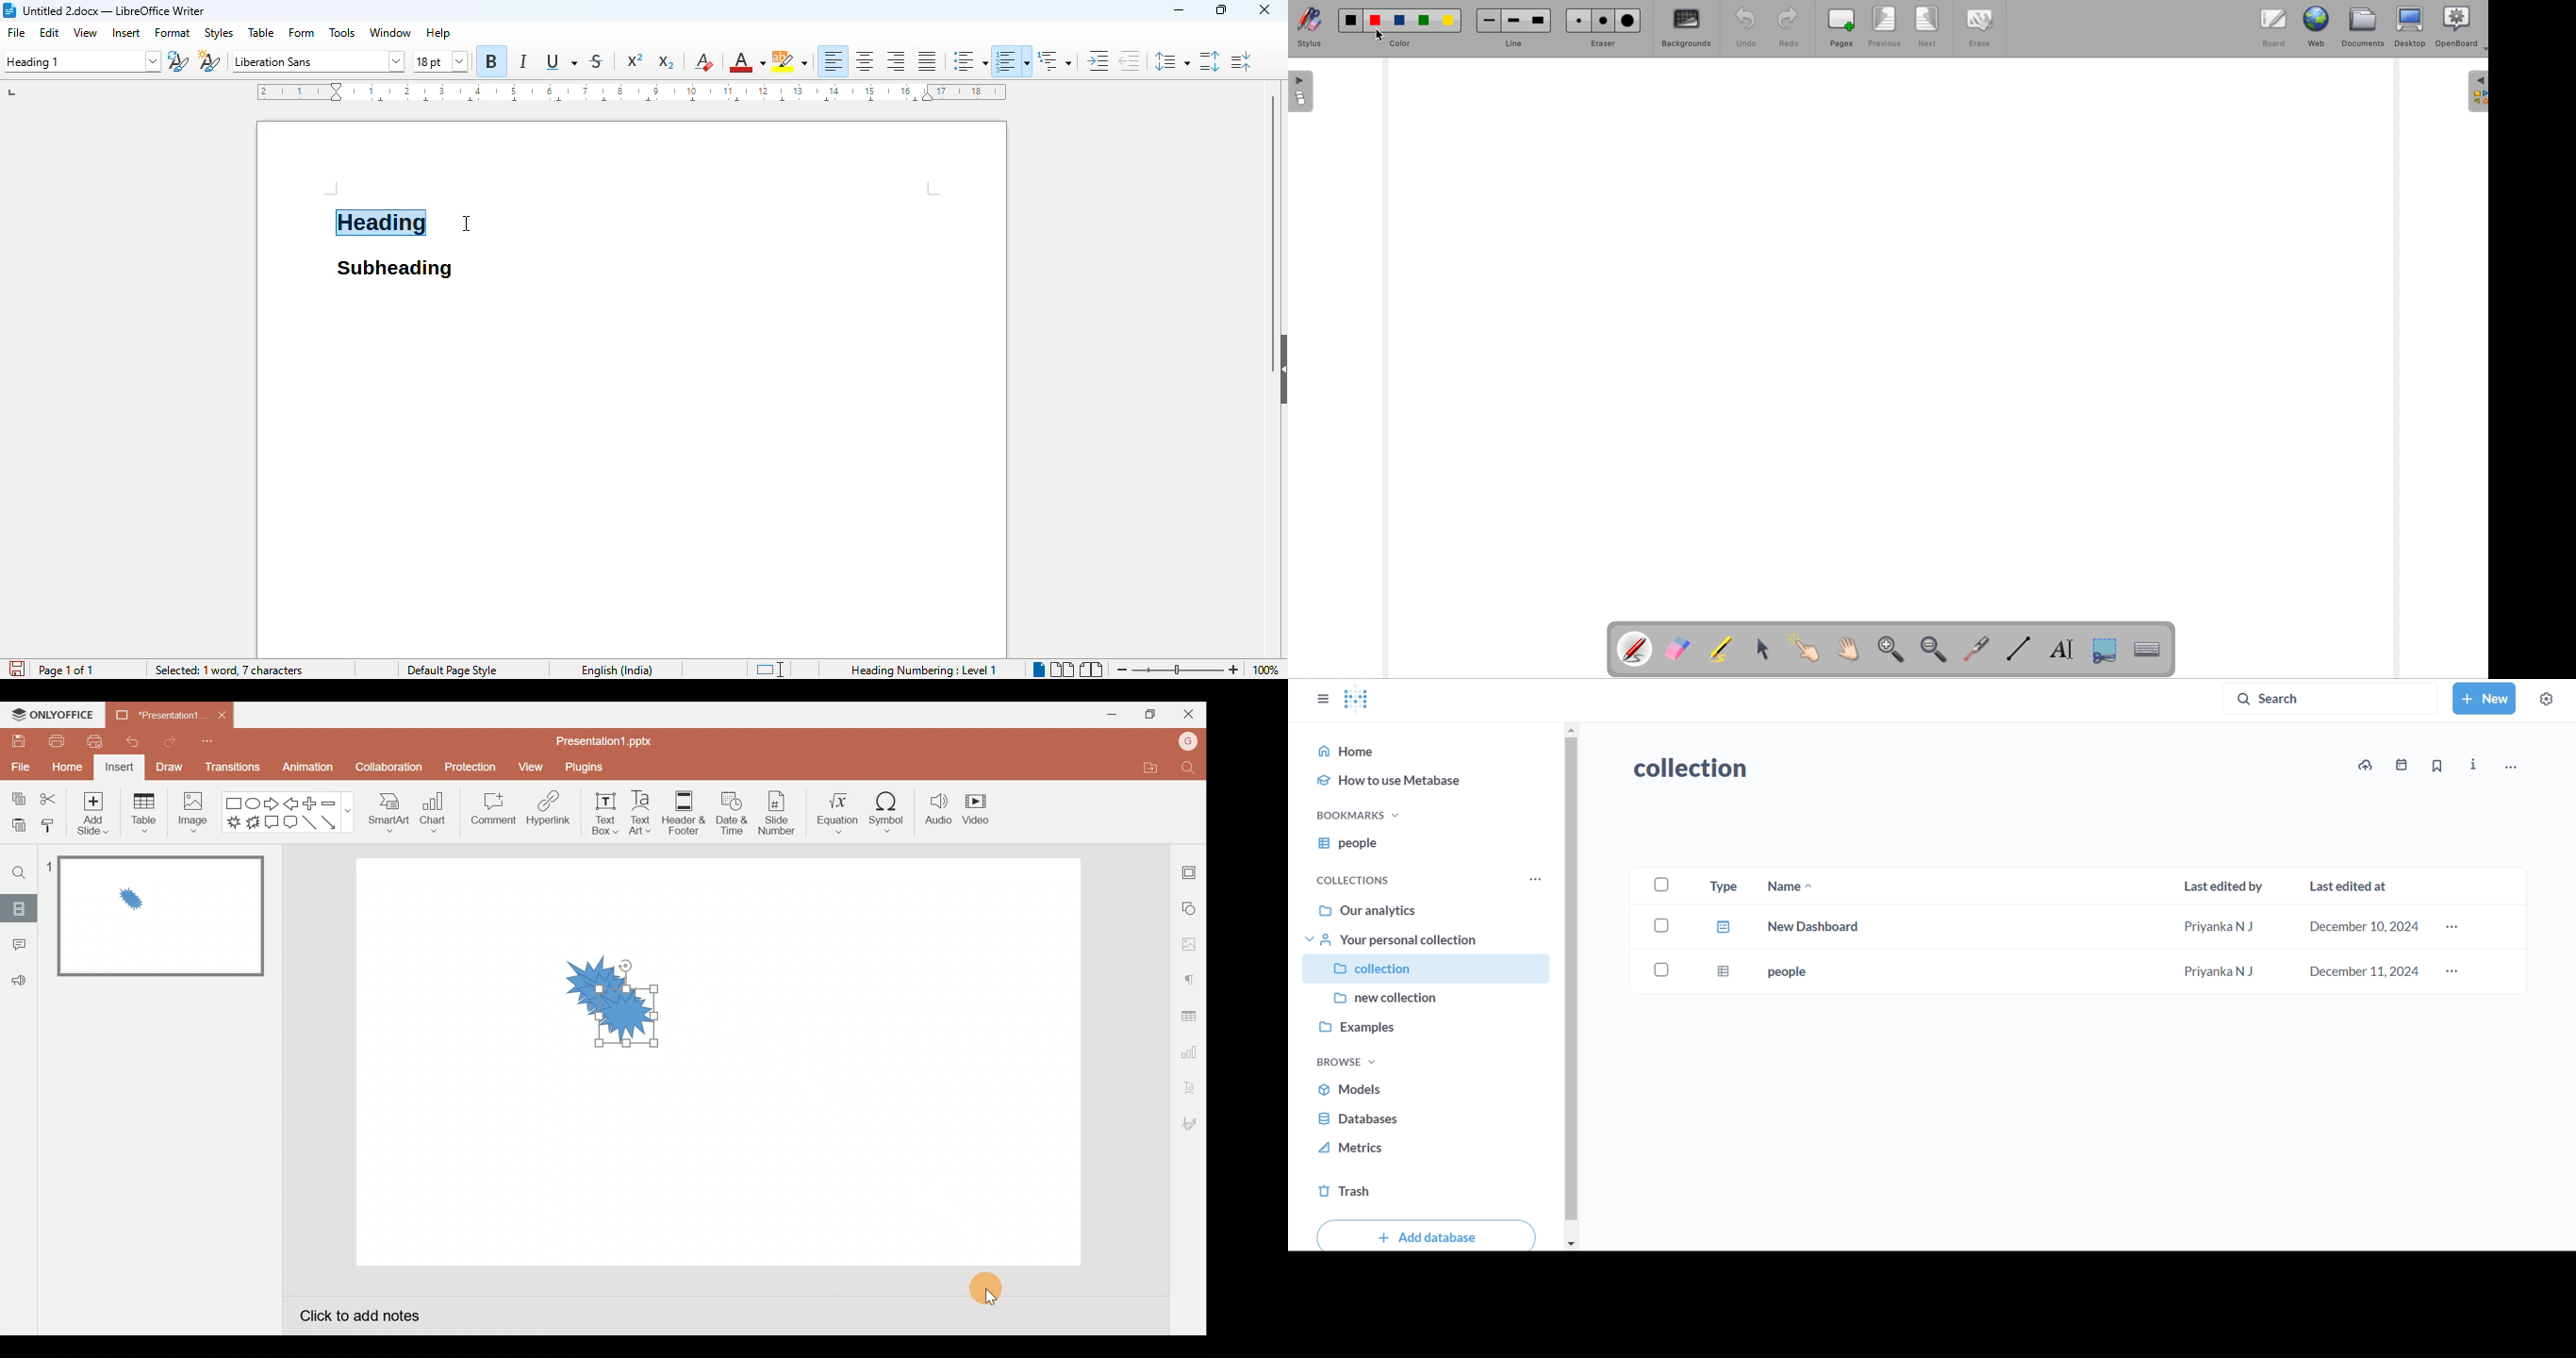 The image size is (2576, 1372). Describe the element at coordinates (53, 829) in the screenshot. I see `Copy style` at that location.